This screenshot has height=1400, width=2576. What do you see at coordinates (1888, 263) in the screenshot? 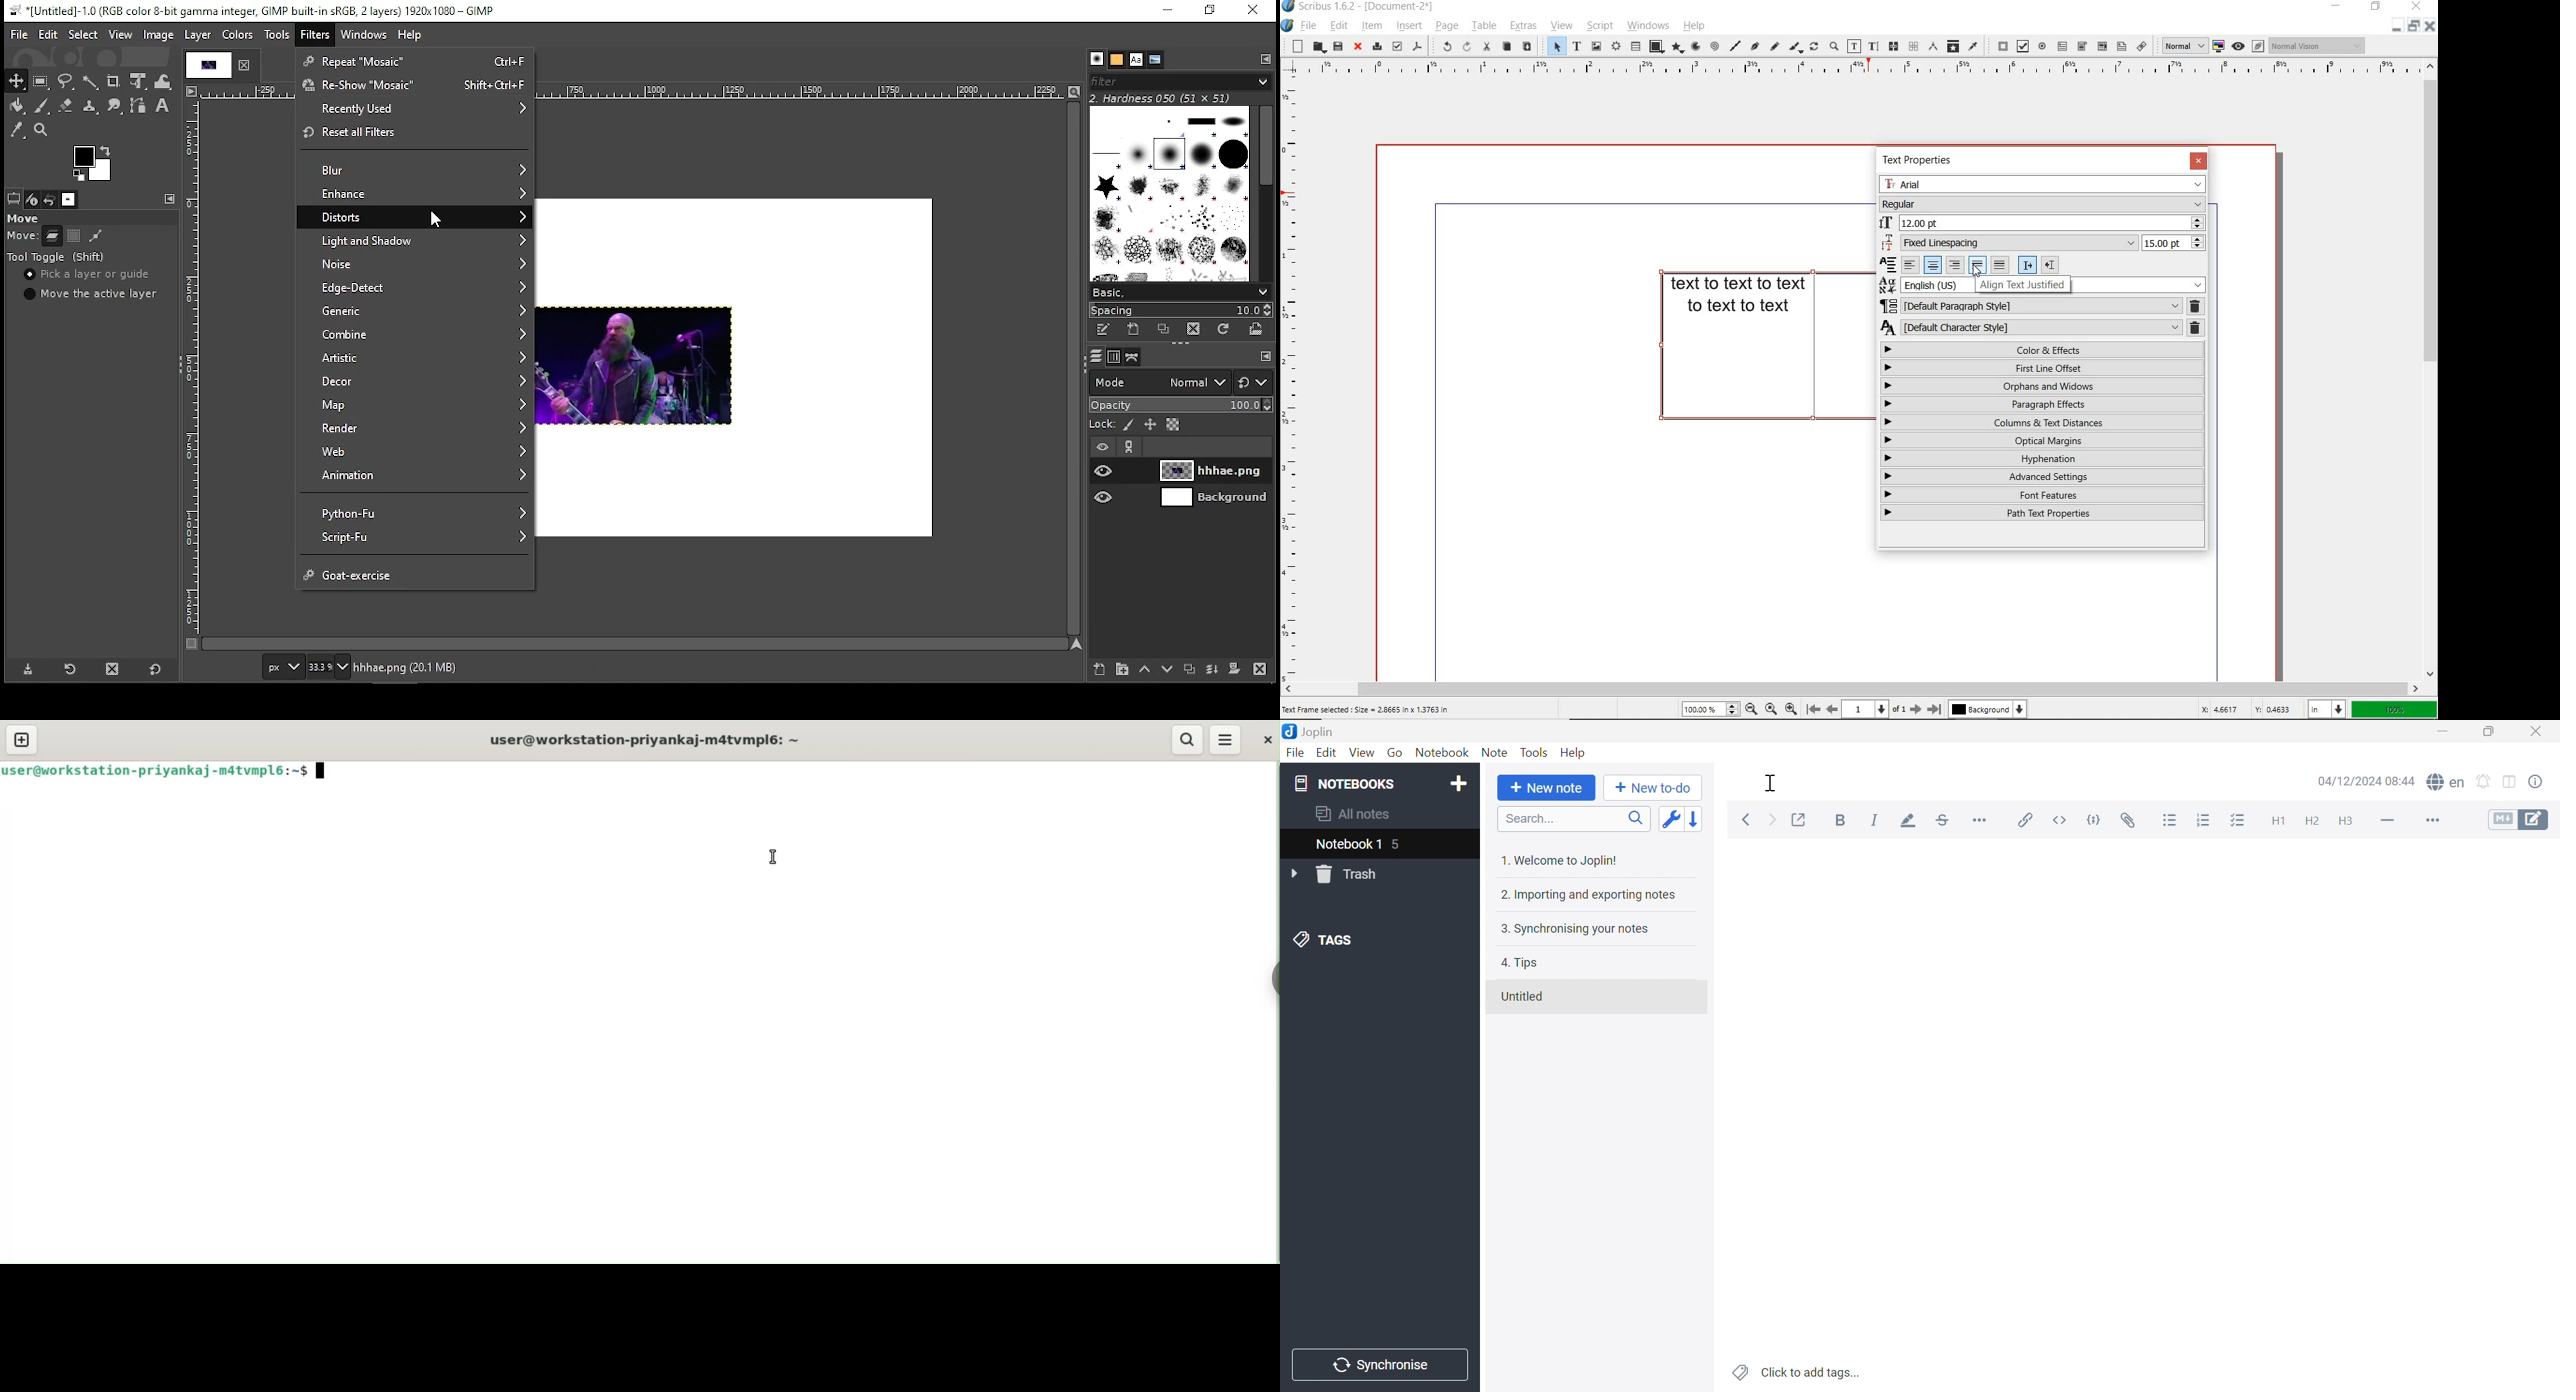
I see ` Reconcile` at bounding box center [1888, 263].